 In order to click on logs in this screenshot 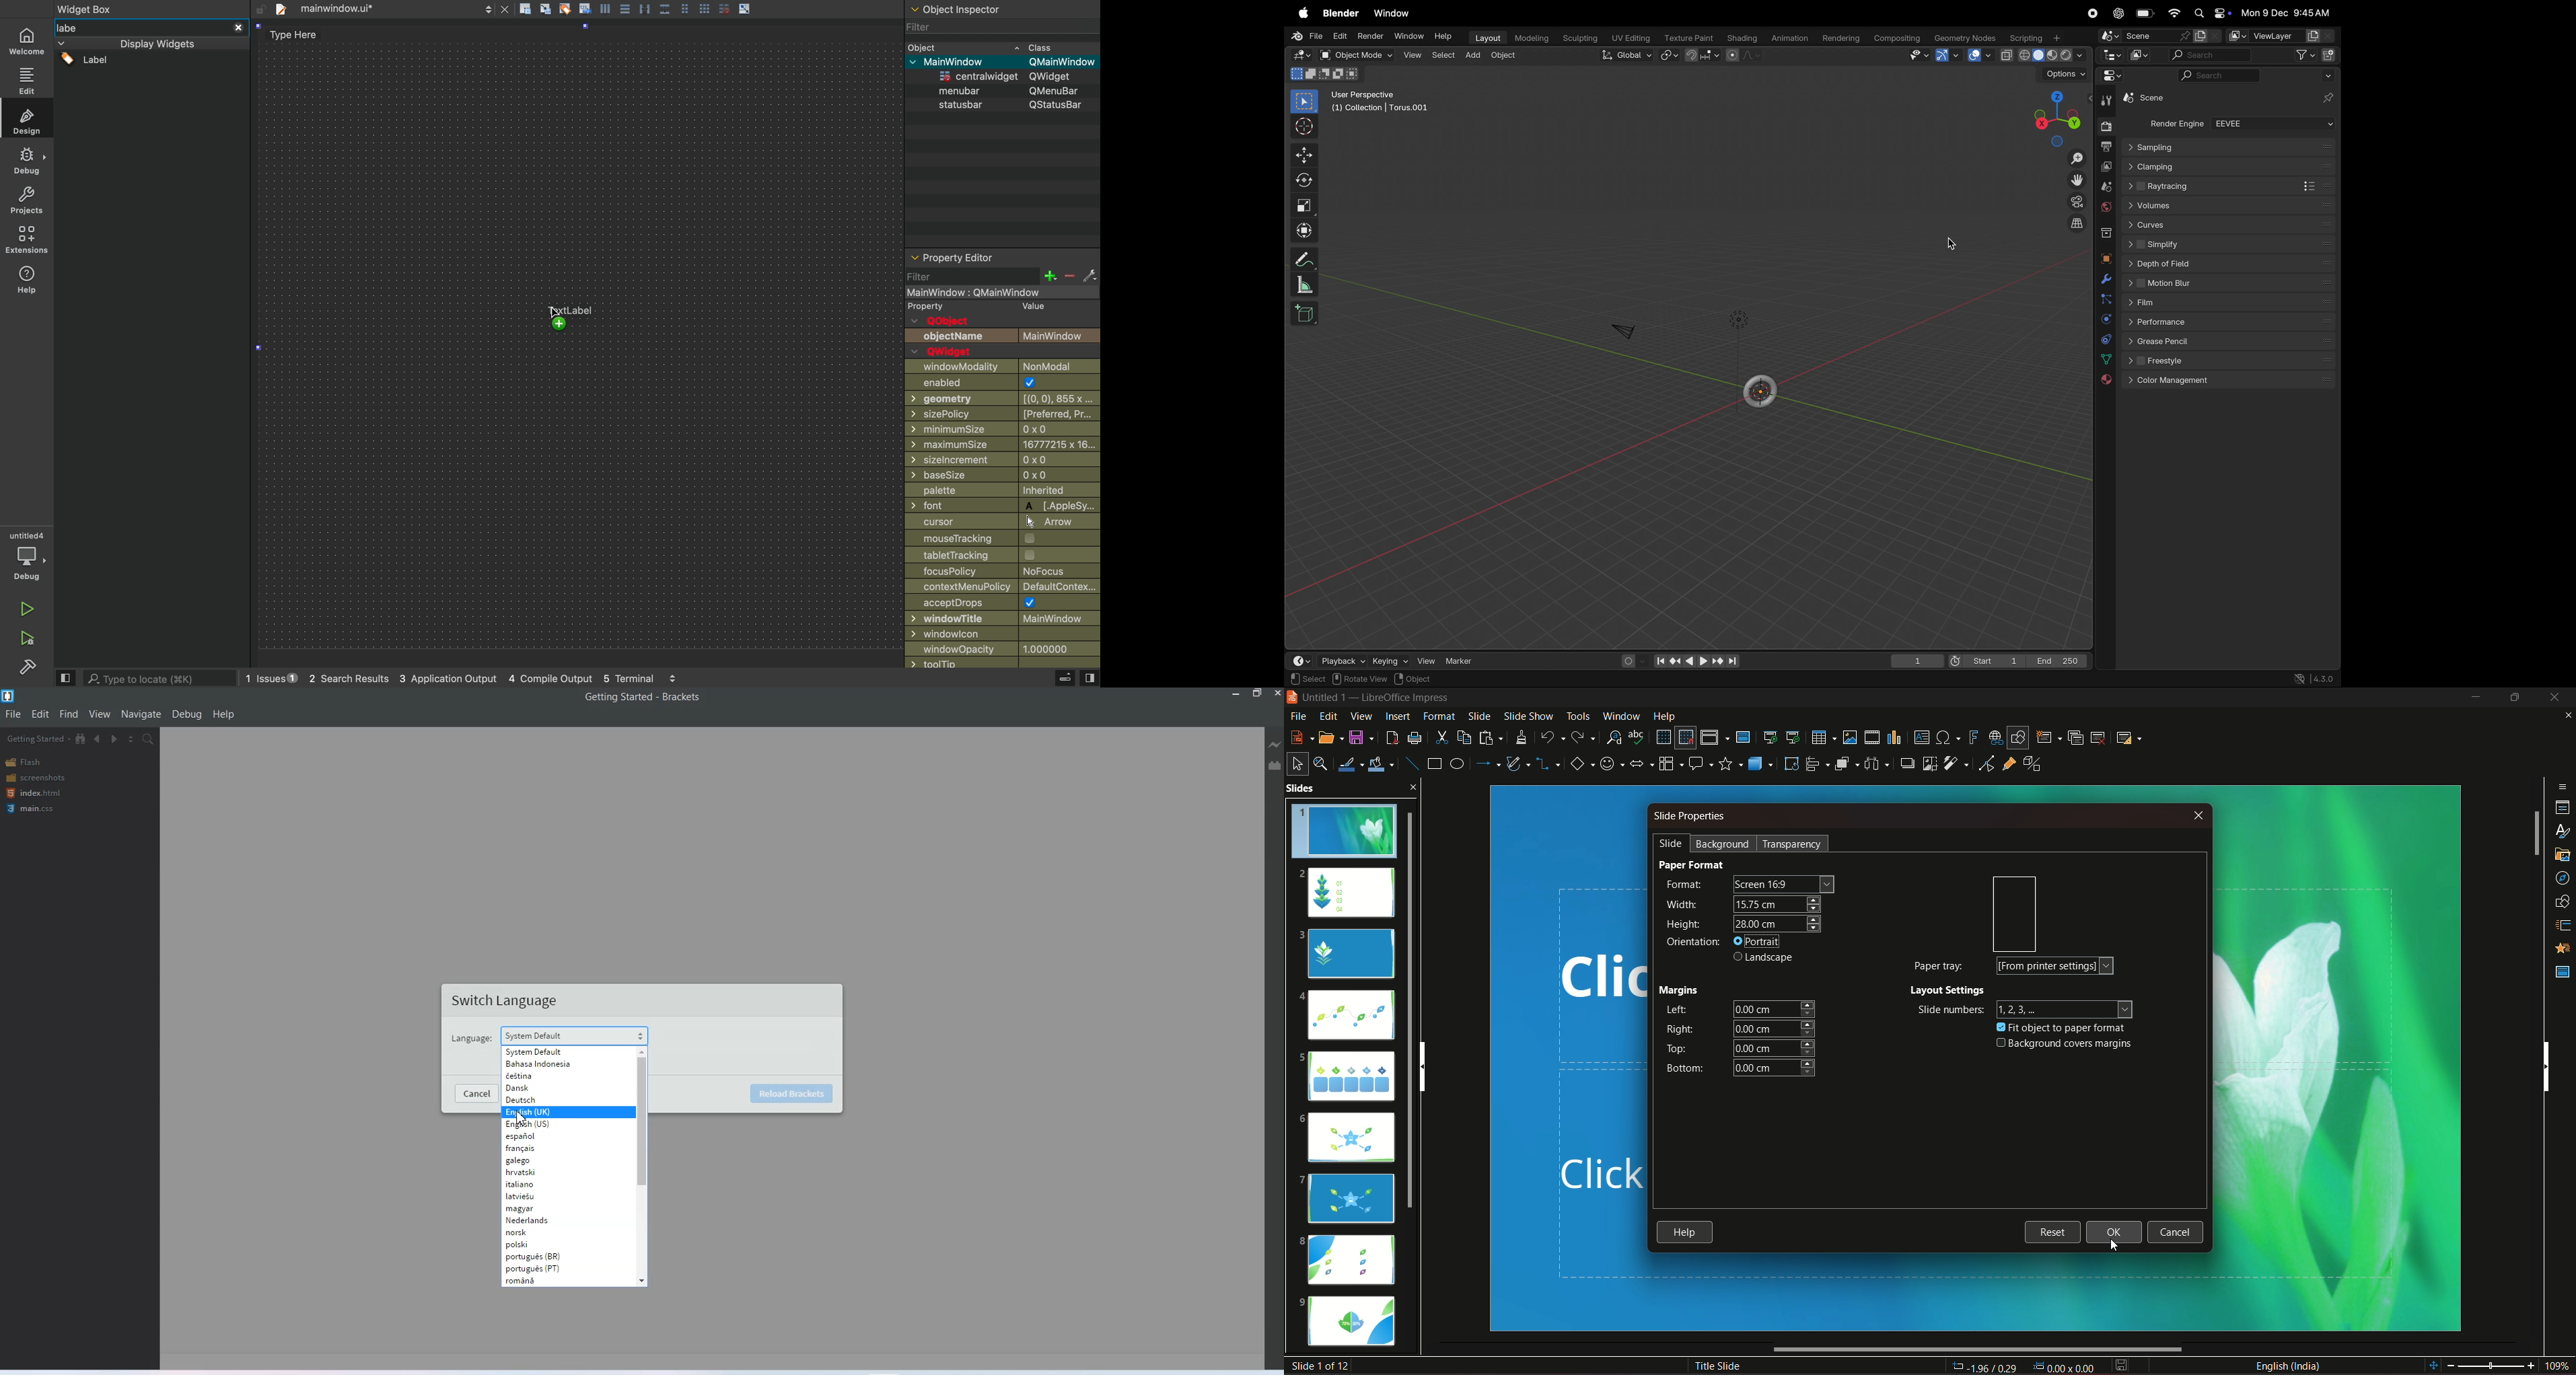, I will do `click(482, 679)`.